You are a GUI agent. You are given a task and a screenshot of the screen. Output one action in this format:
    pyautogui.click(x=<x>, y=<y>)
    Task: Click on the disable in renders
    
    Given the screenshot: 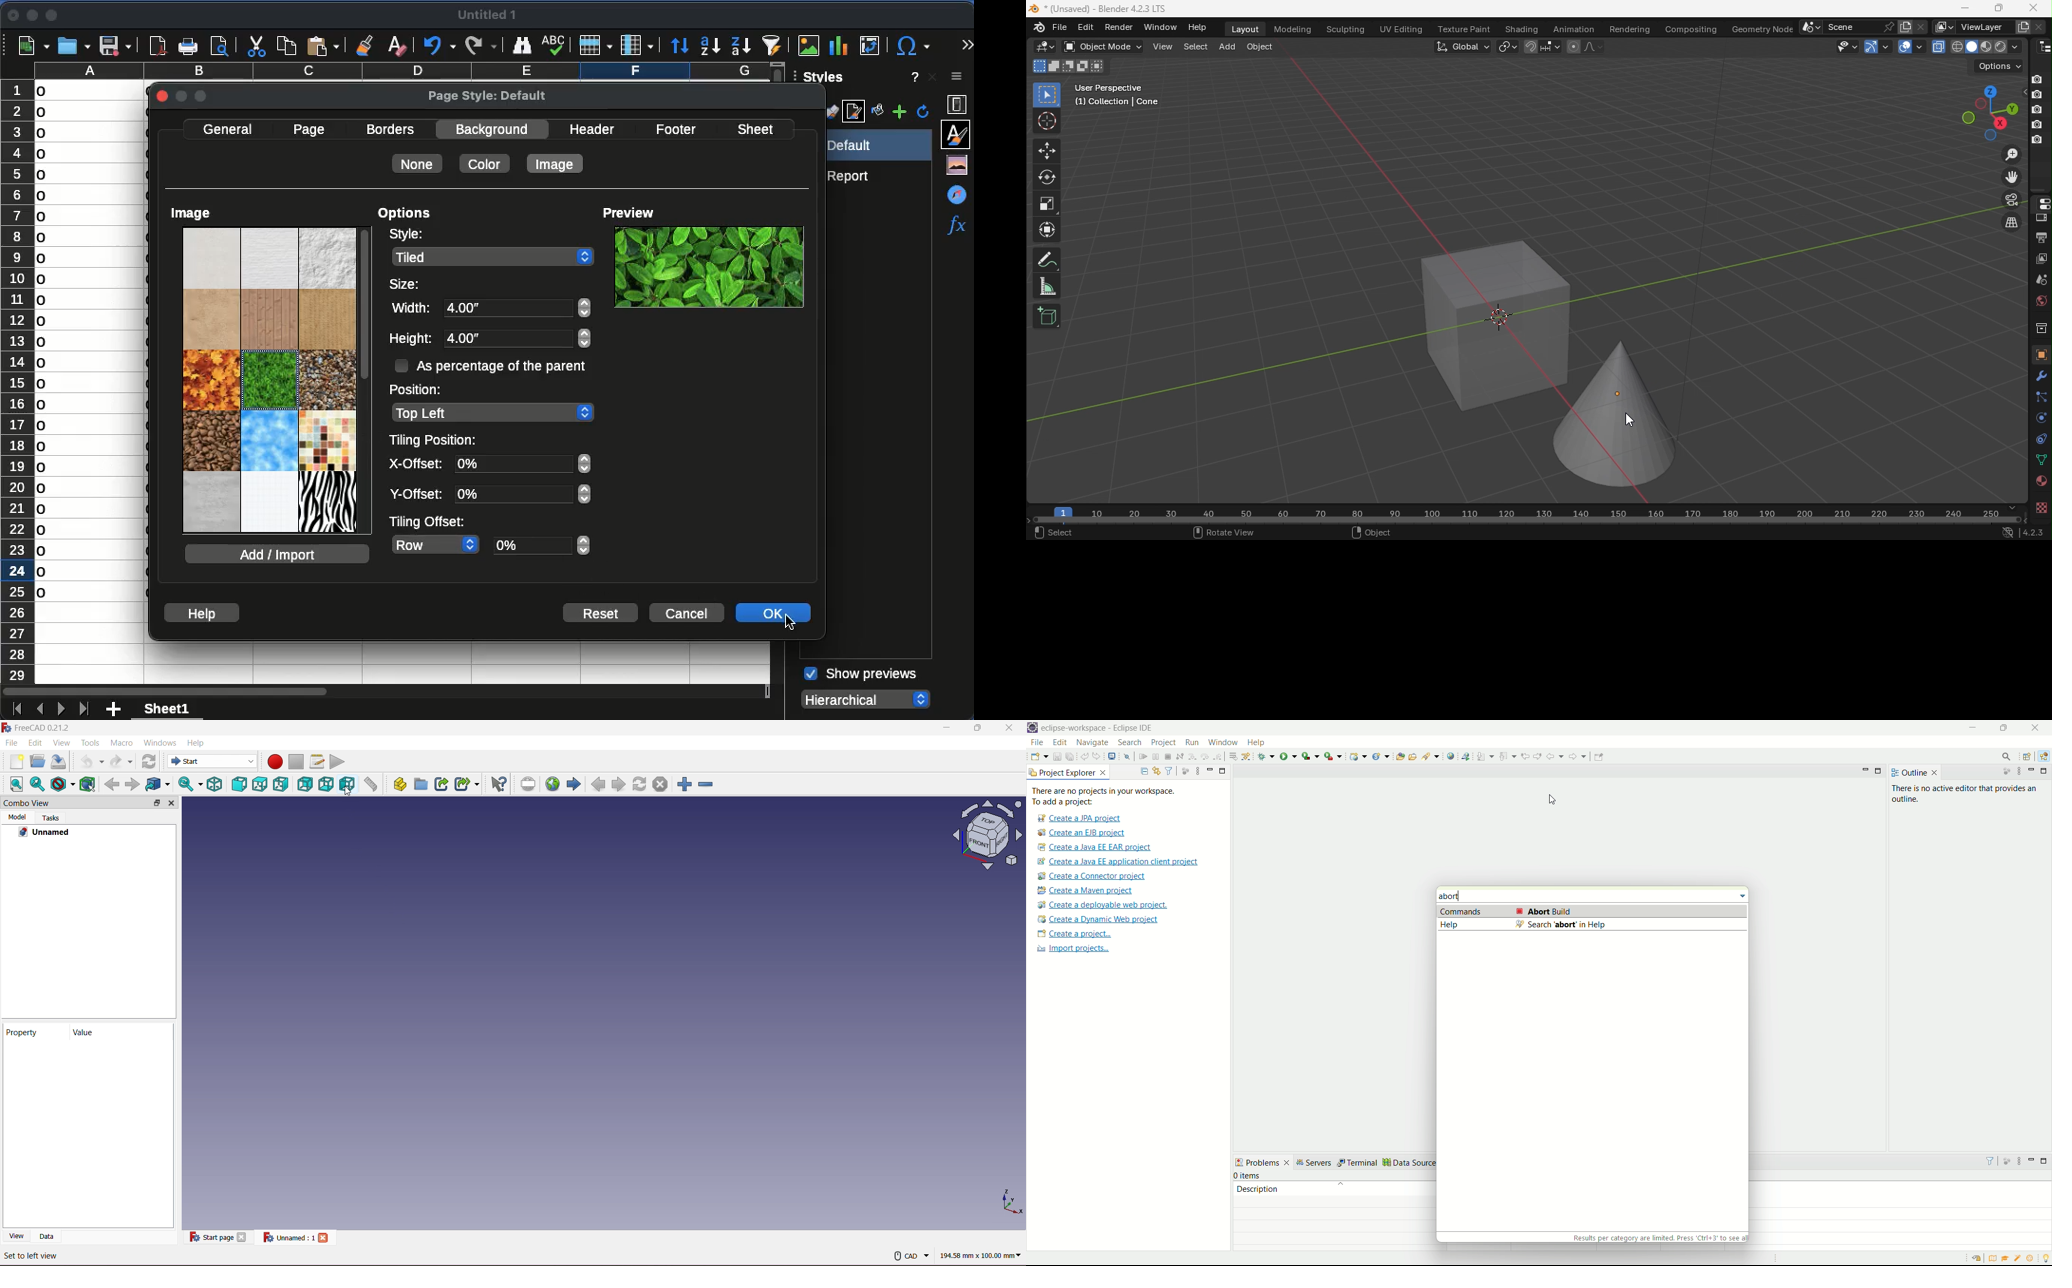 What is the action you would take?
    pyautogui.click(x=2036, y=125)
    